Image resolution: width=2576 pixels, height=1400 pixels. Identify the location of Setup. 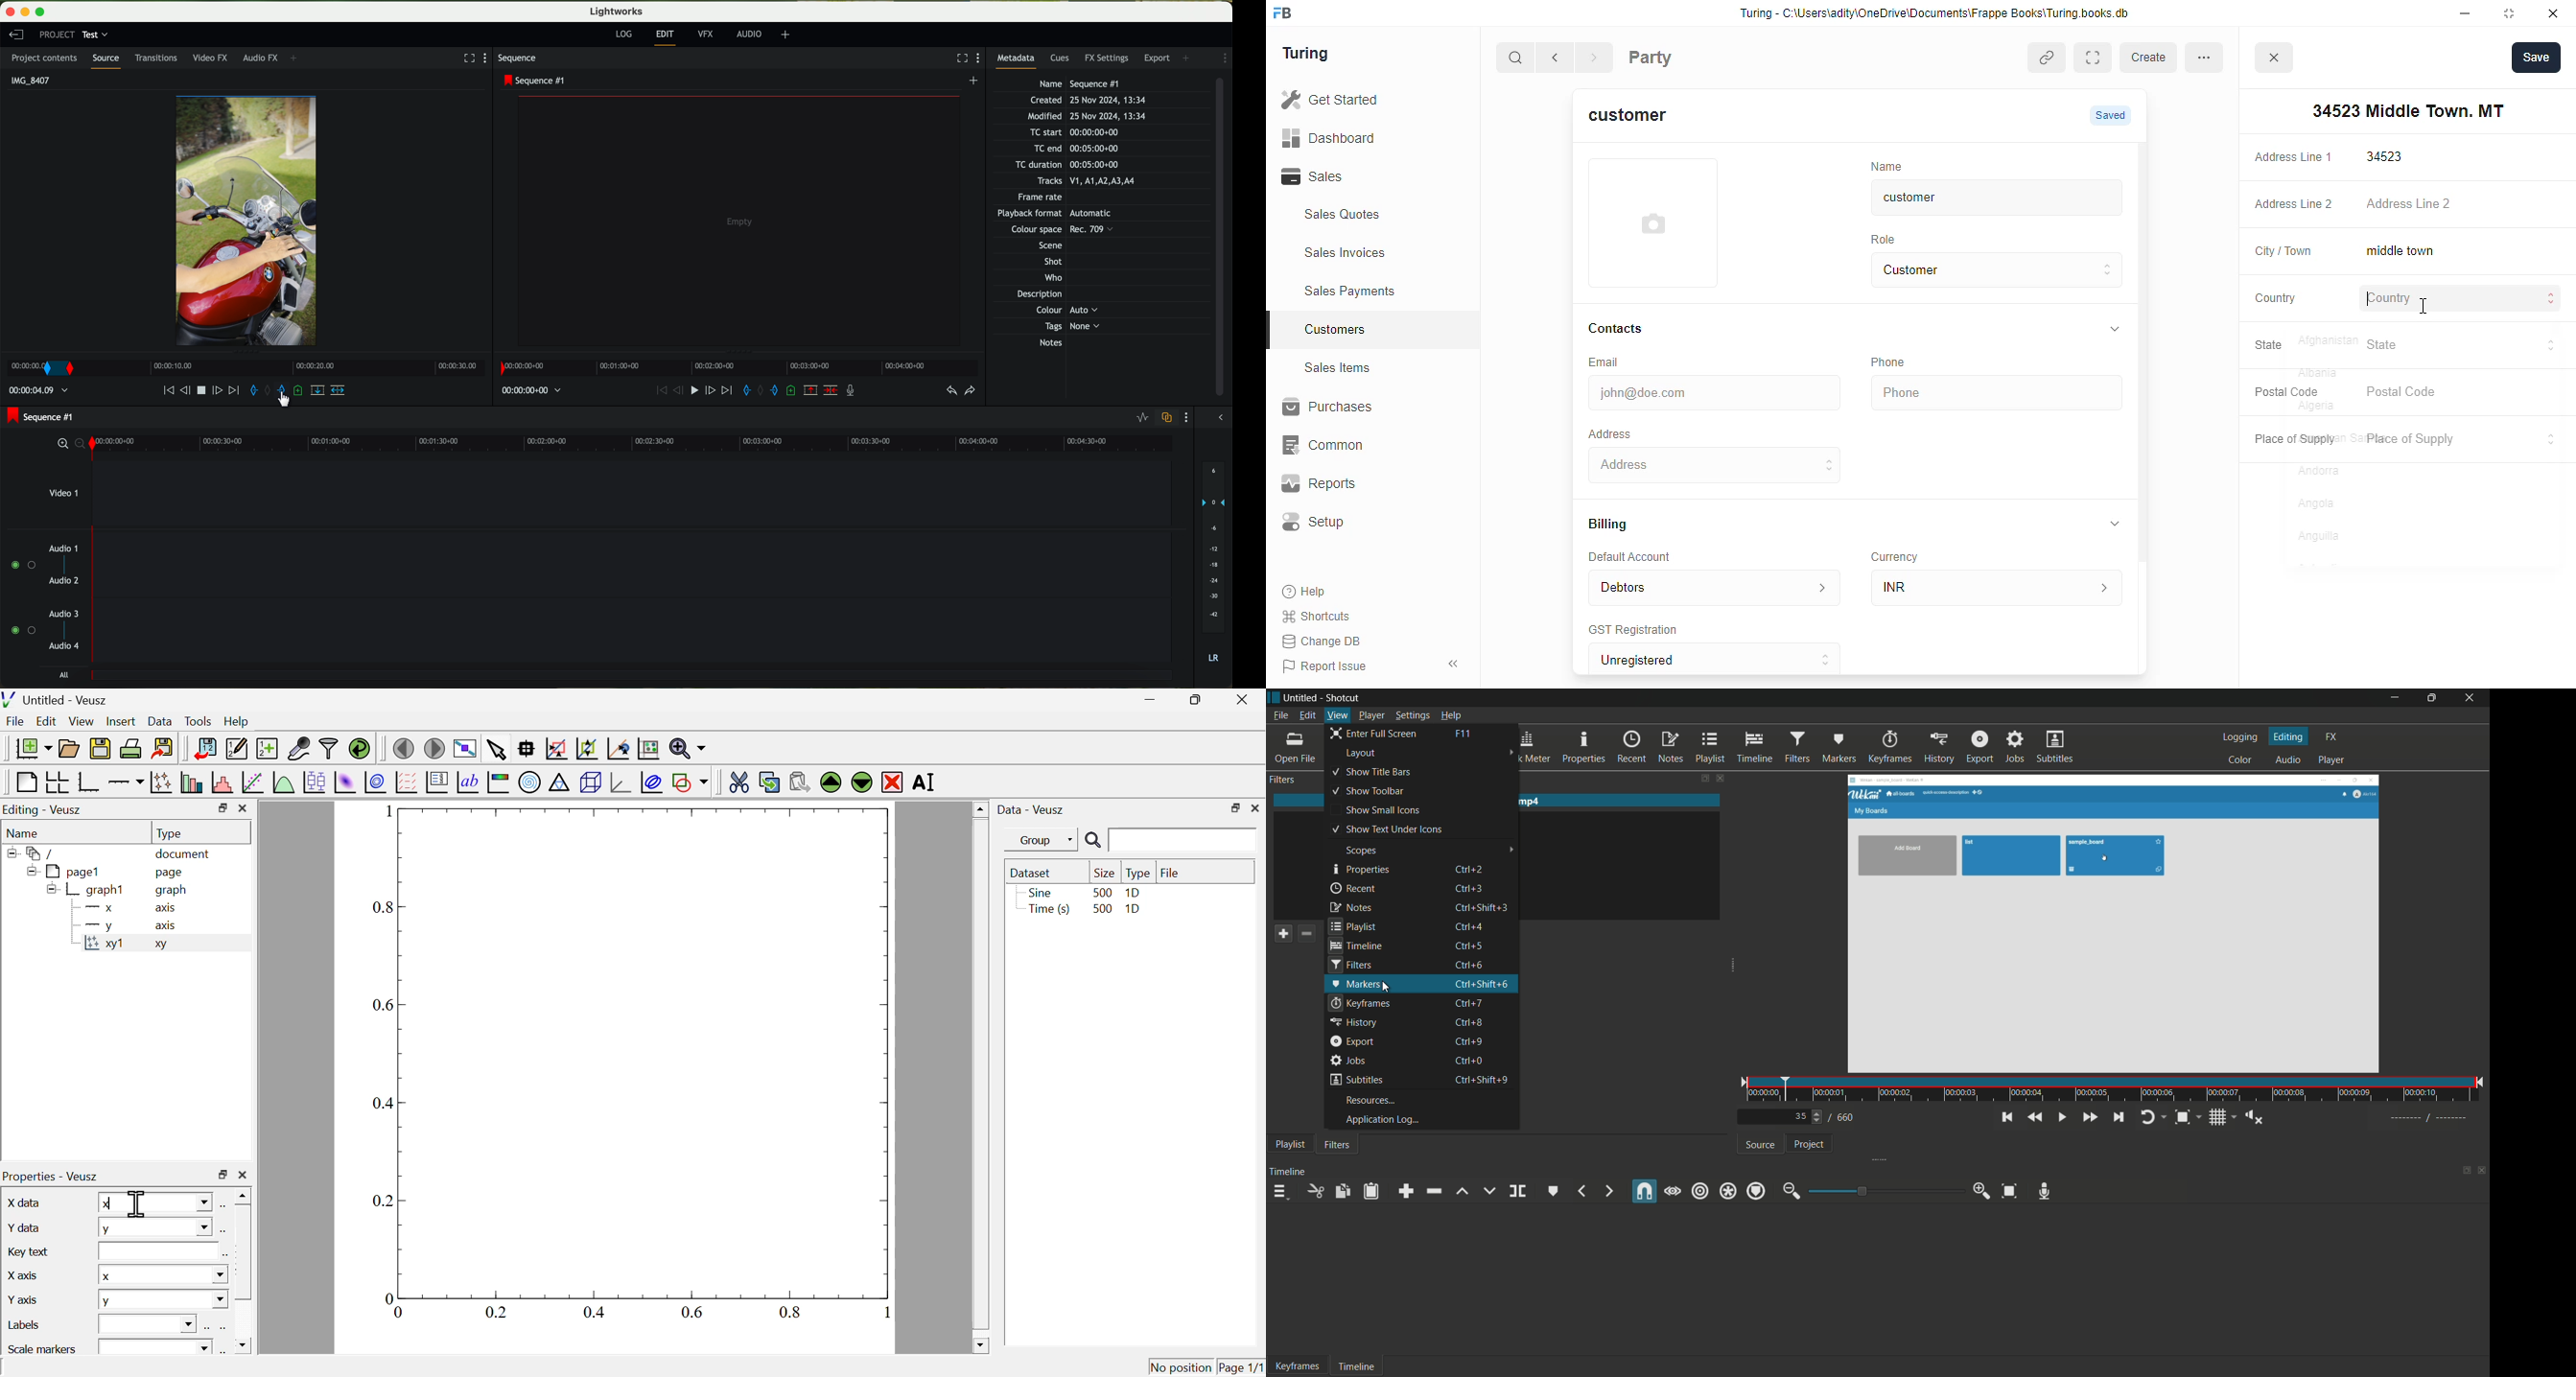
(1363, 522).